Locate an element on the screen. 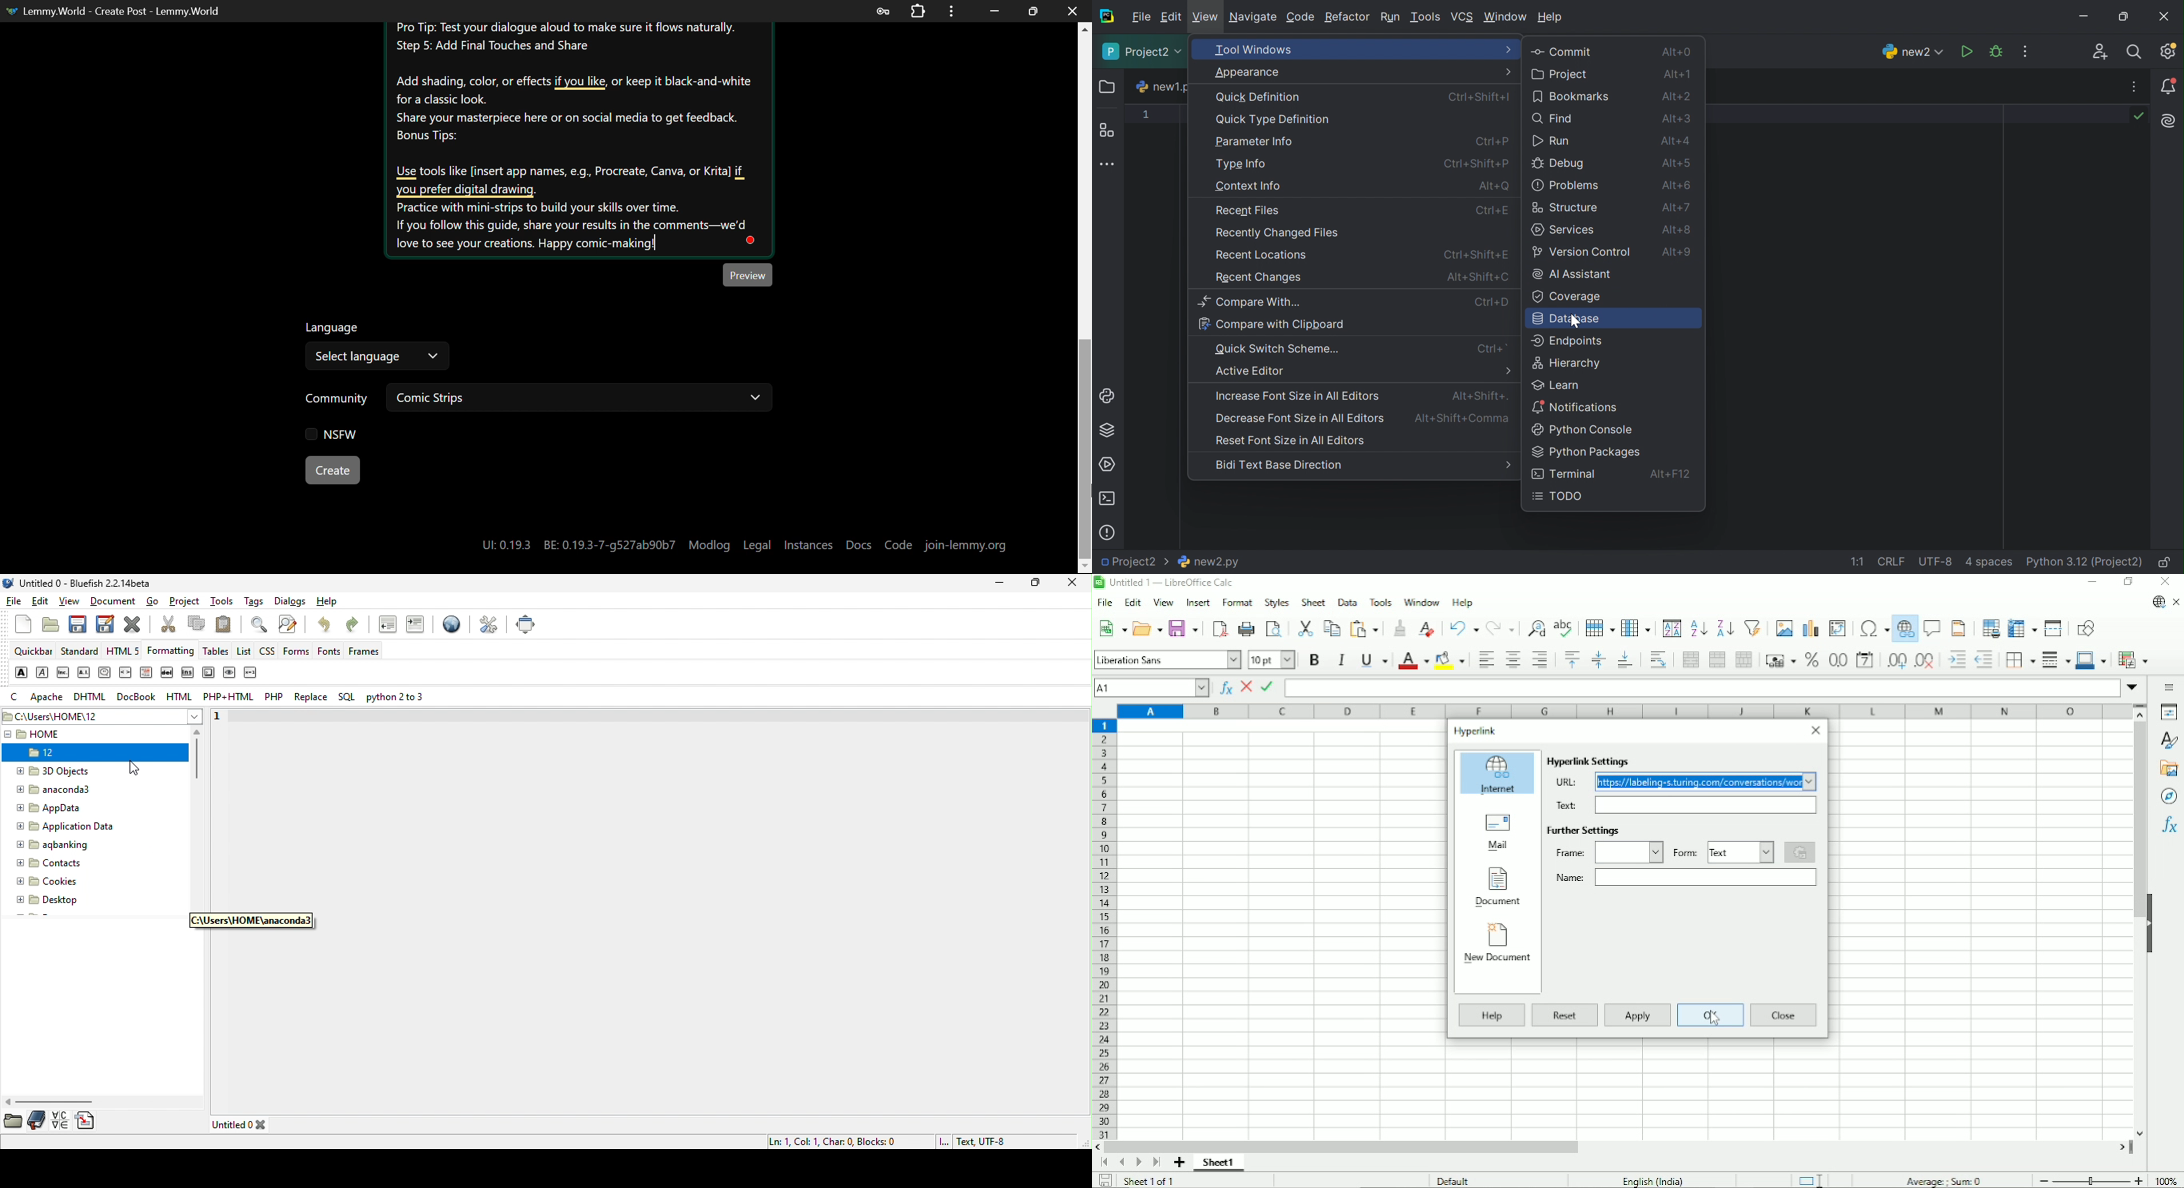  New document is located at coordinates (1498, 948).